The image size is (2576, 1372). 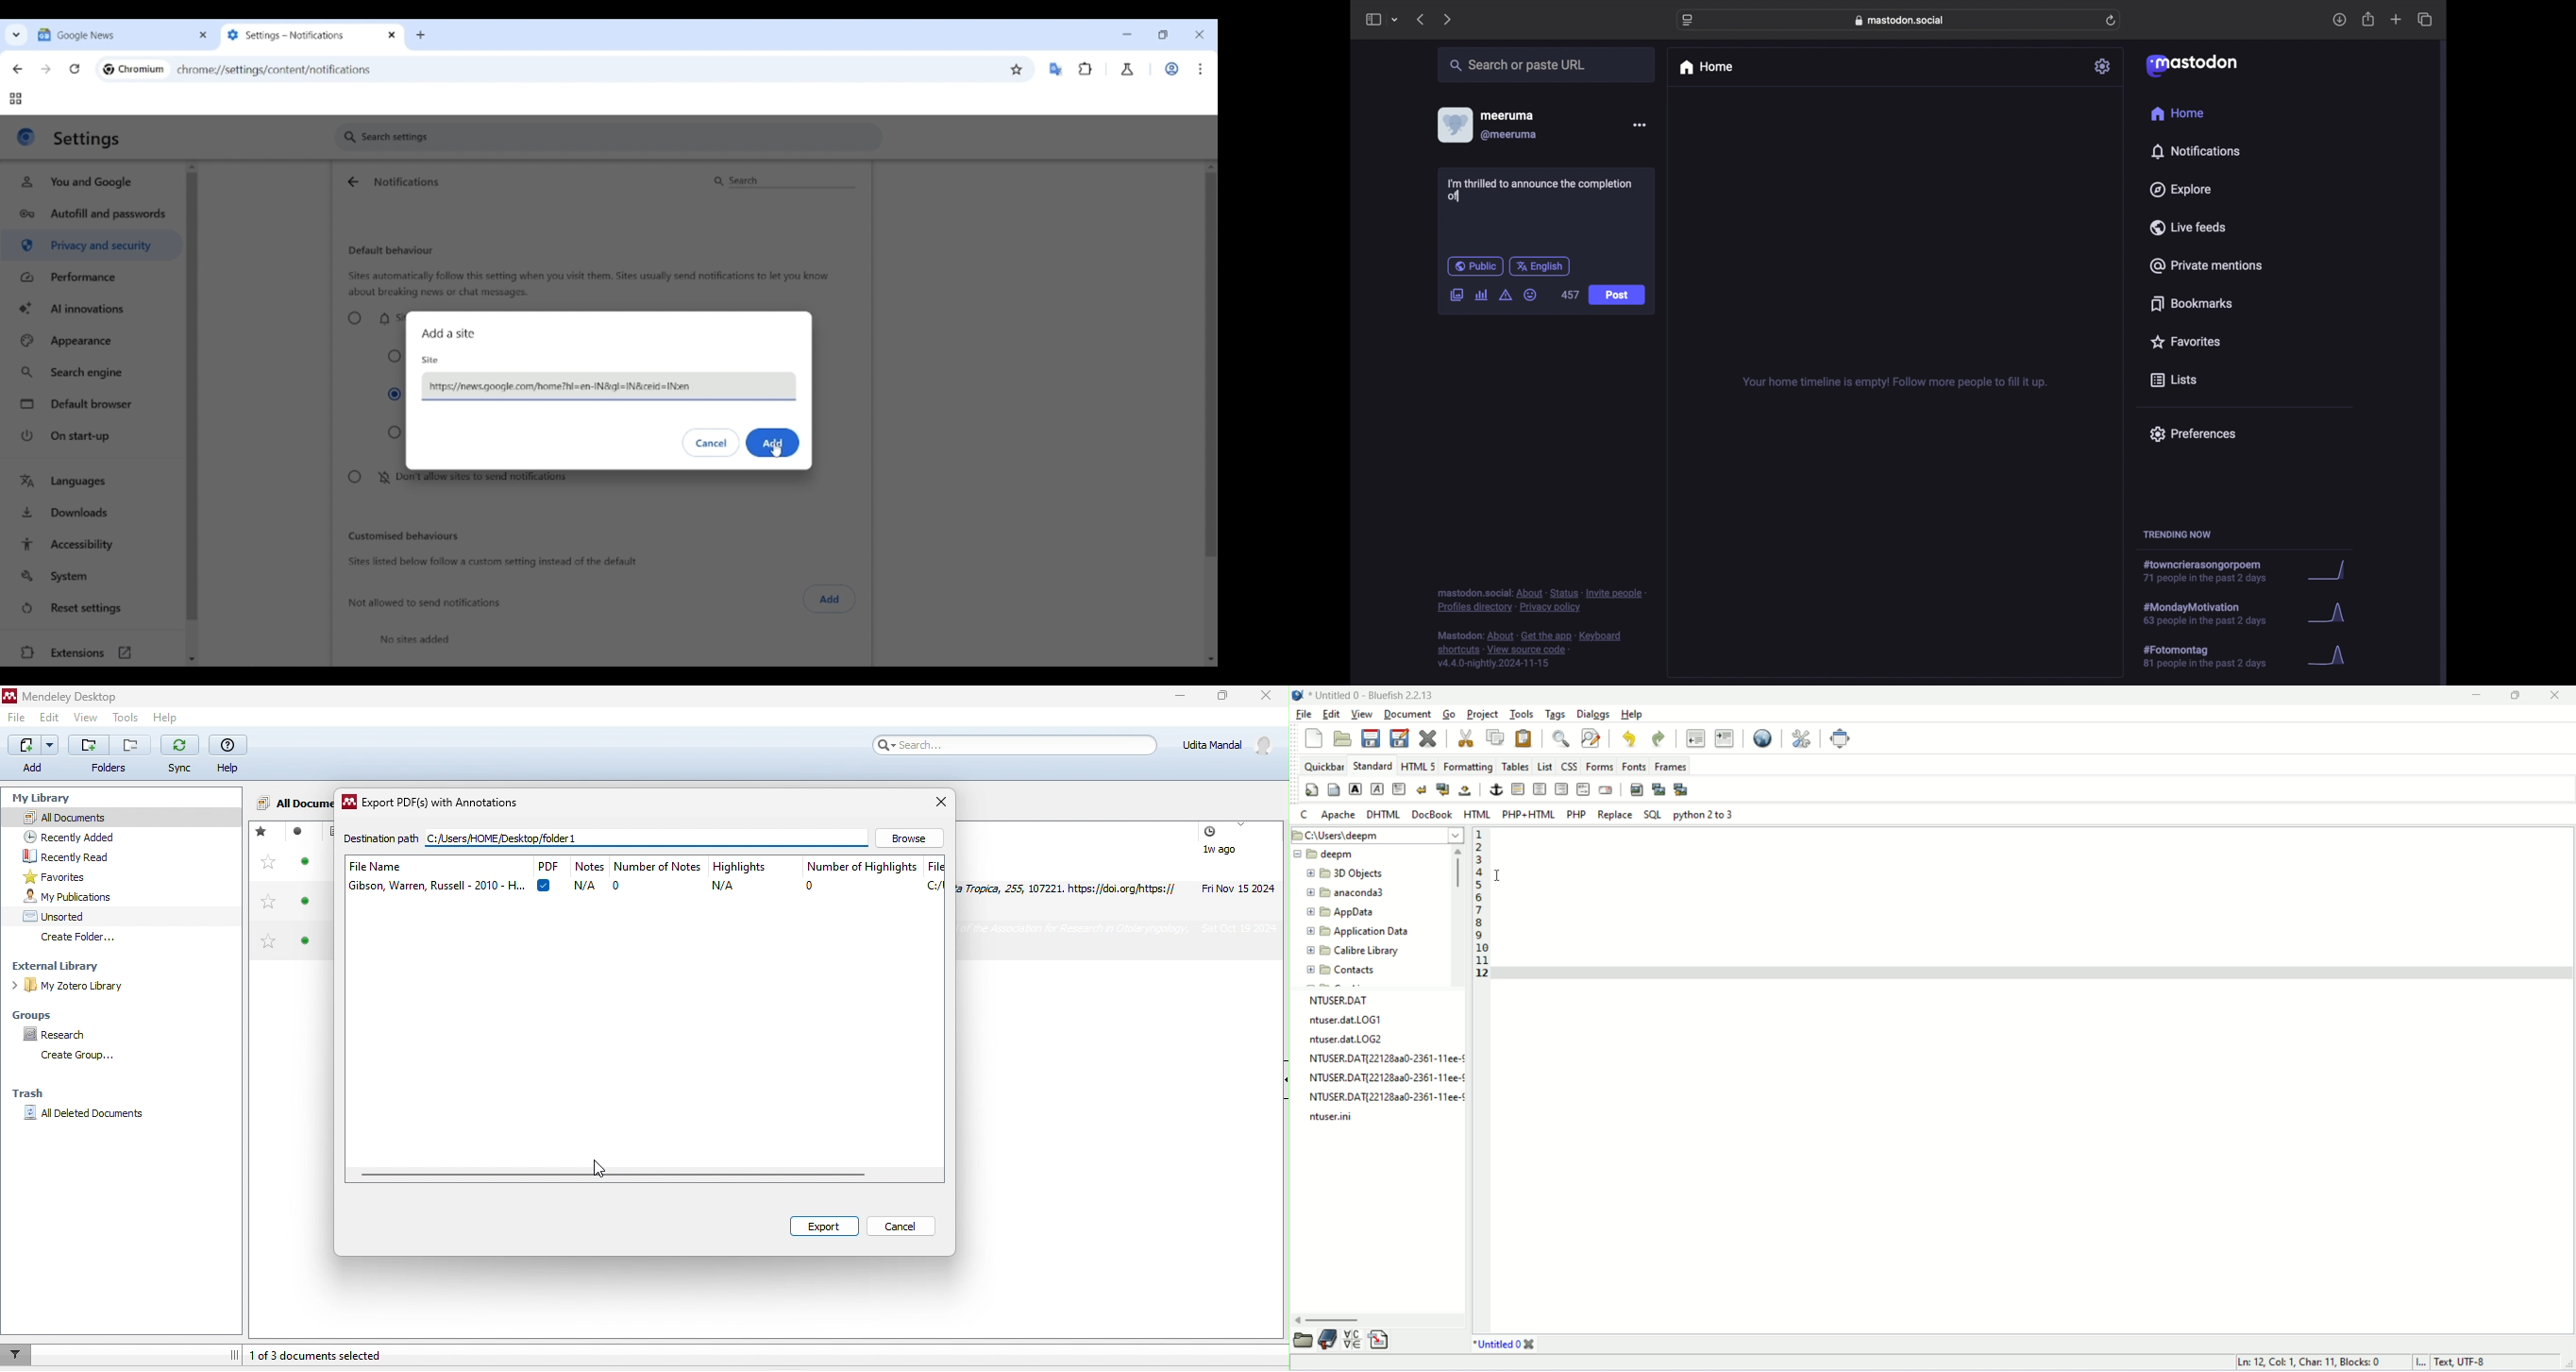 I want to click on tools, so click(x=126, y=716).